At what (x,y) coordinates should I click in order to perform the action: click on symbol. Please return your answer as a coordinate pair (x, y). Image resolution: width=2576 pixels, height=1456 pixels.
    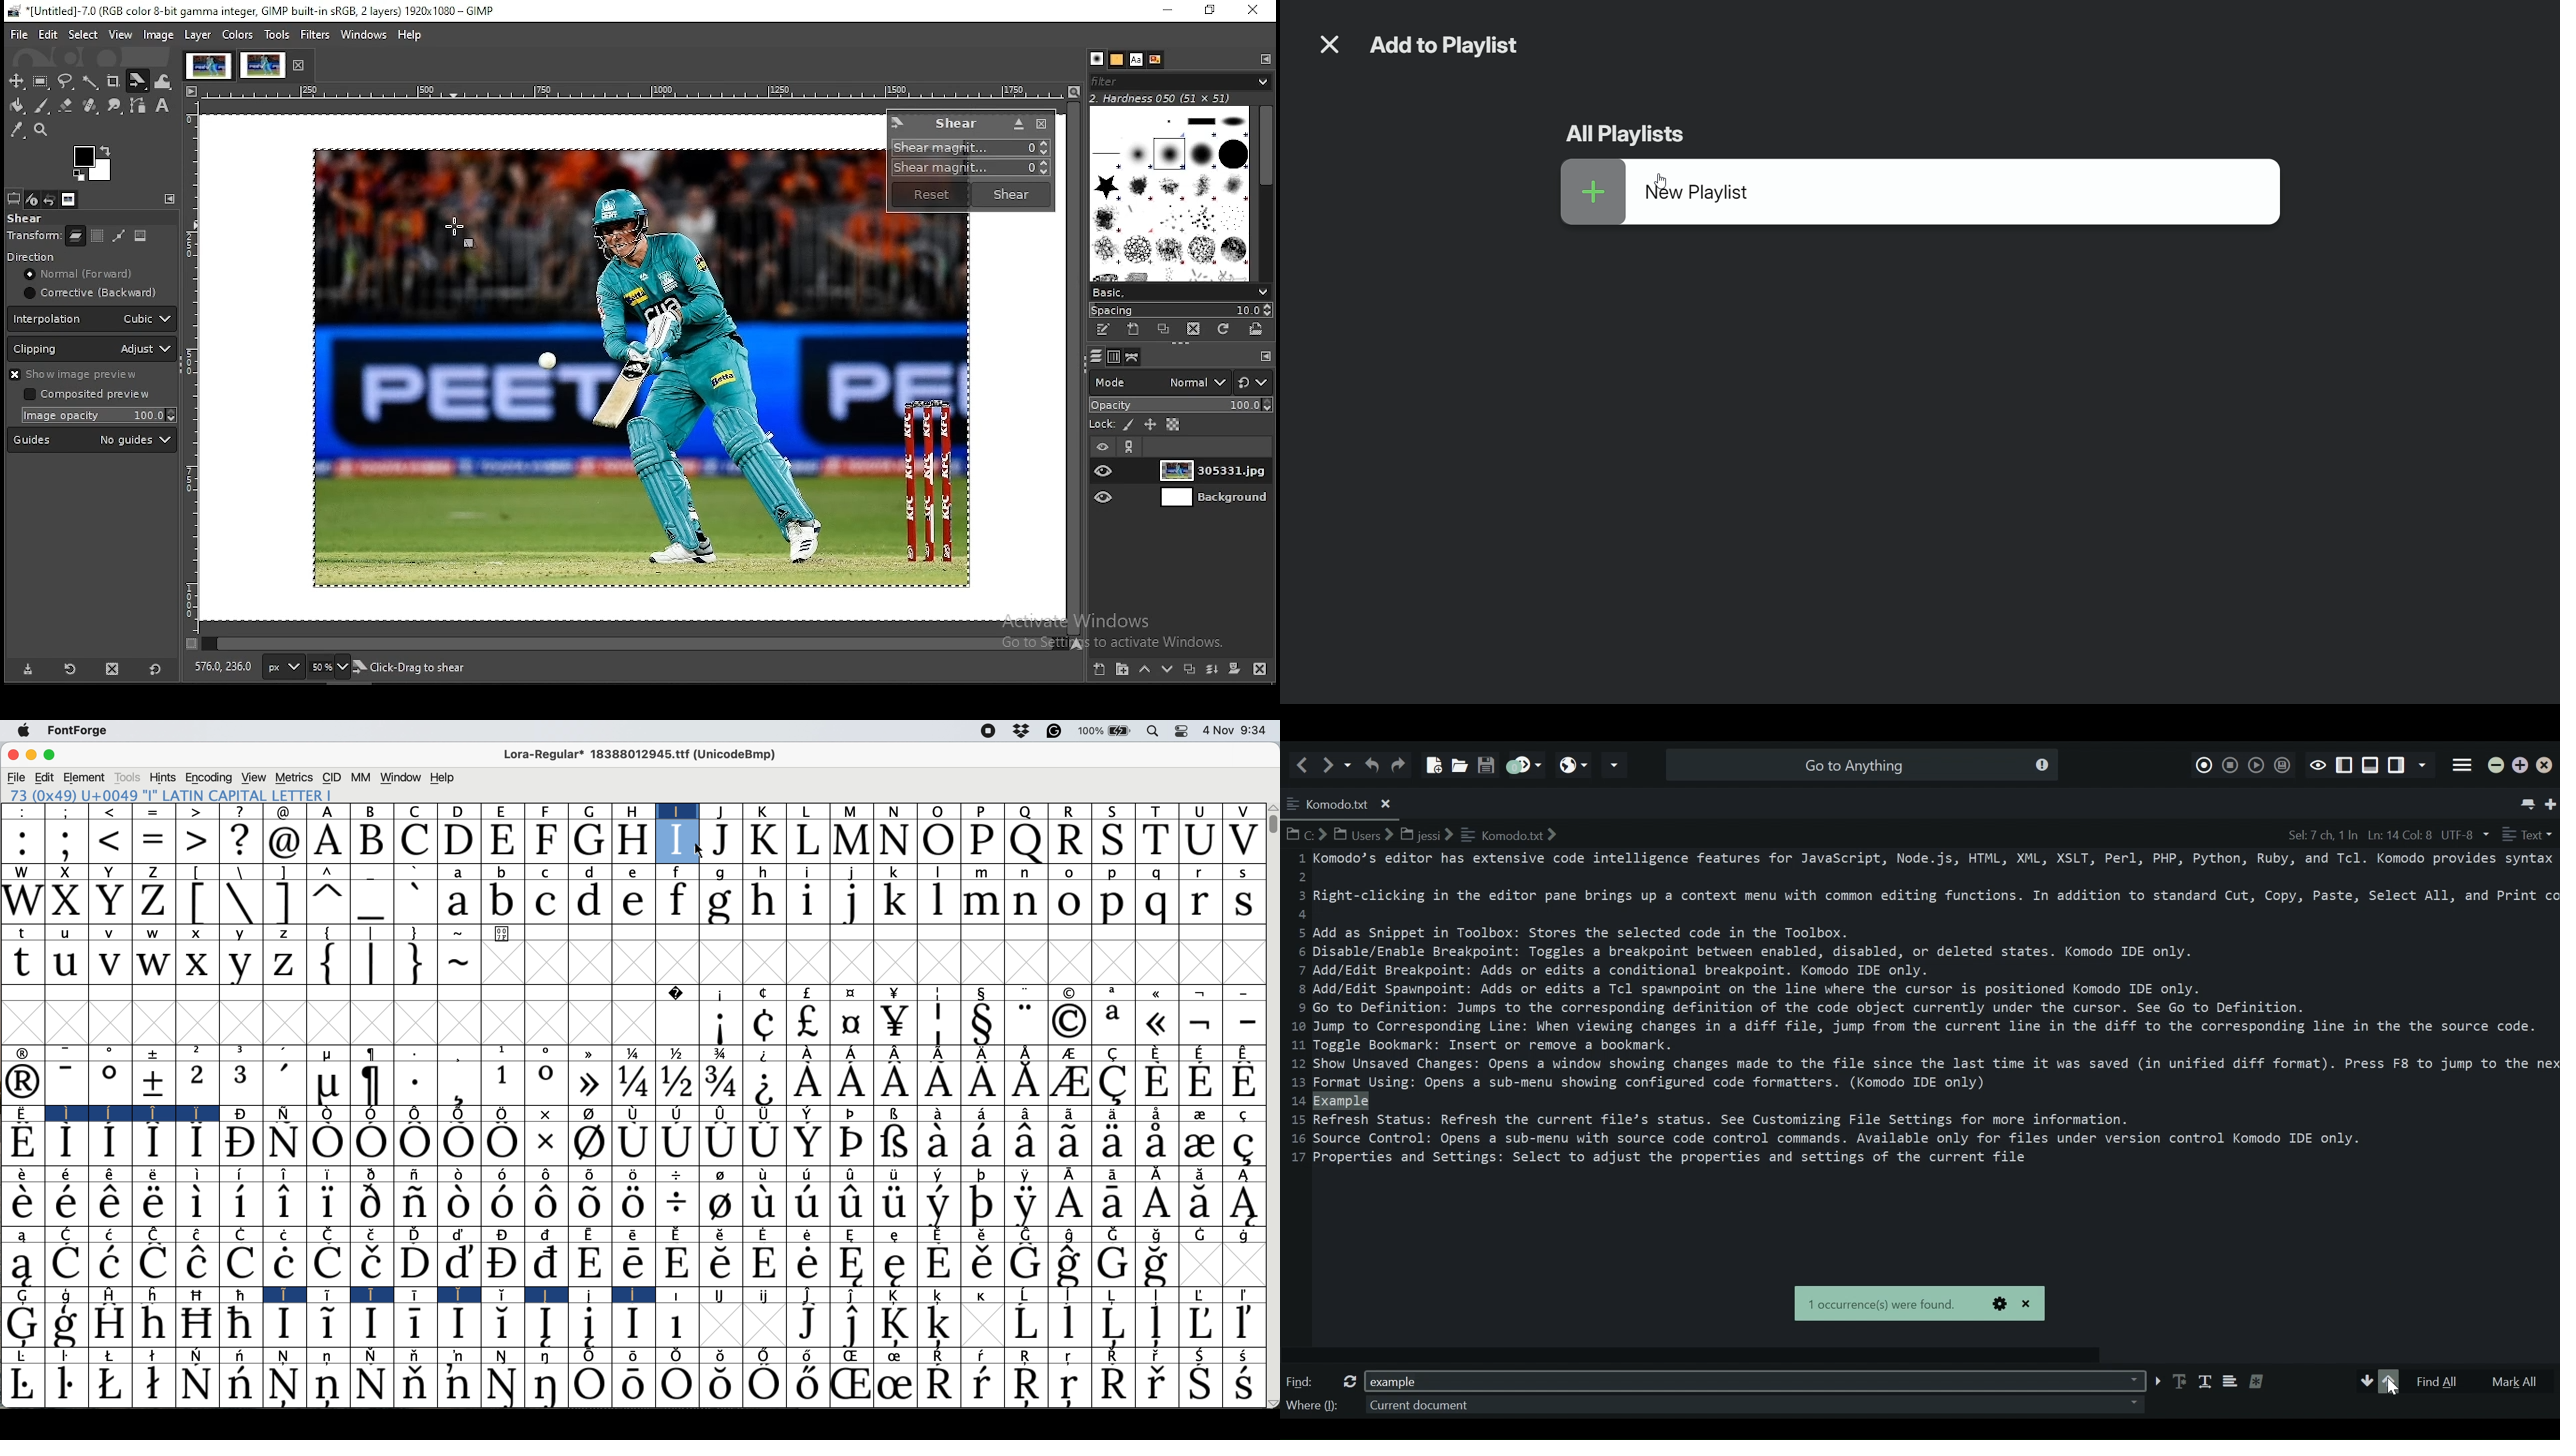
    Looking at the image, I should click on (415, 1114).